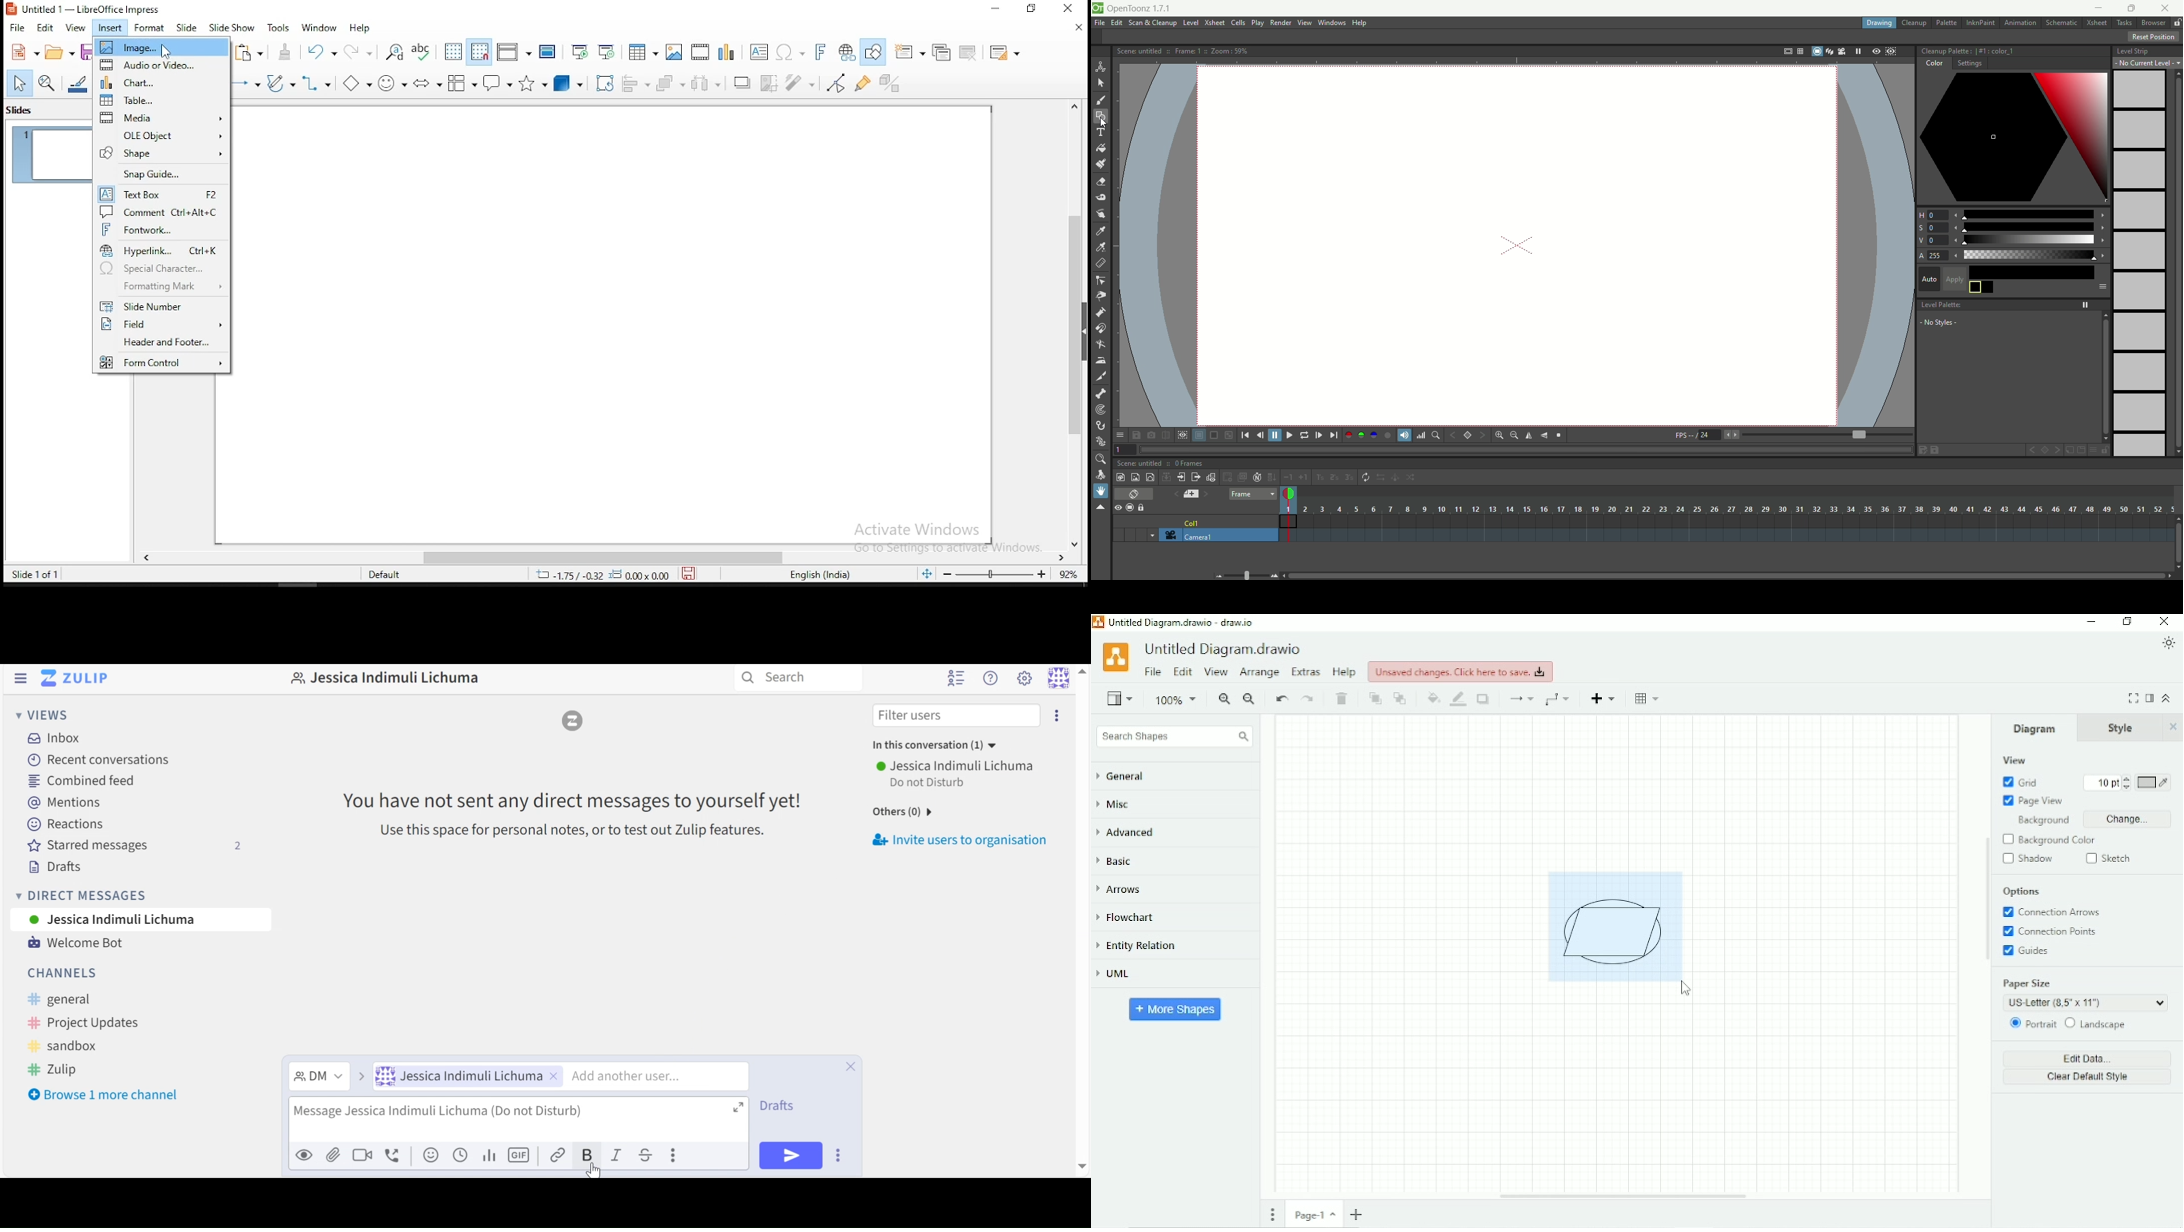 The height and width of the screenshot is (1232, 2184). What do you see at coordinates (2127, 622) in the screenshot?
I see `Restore down` at bounding box center [2127, 622].